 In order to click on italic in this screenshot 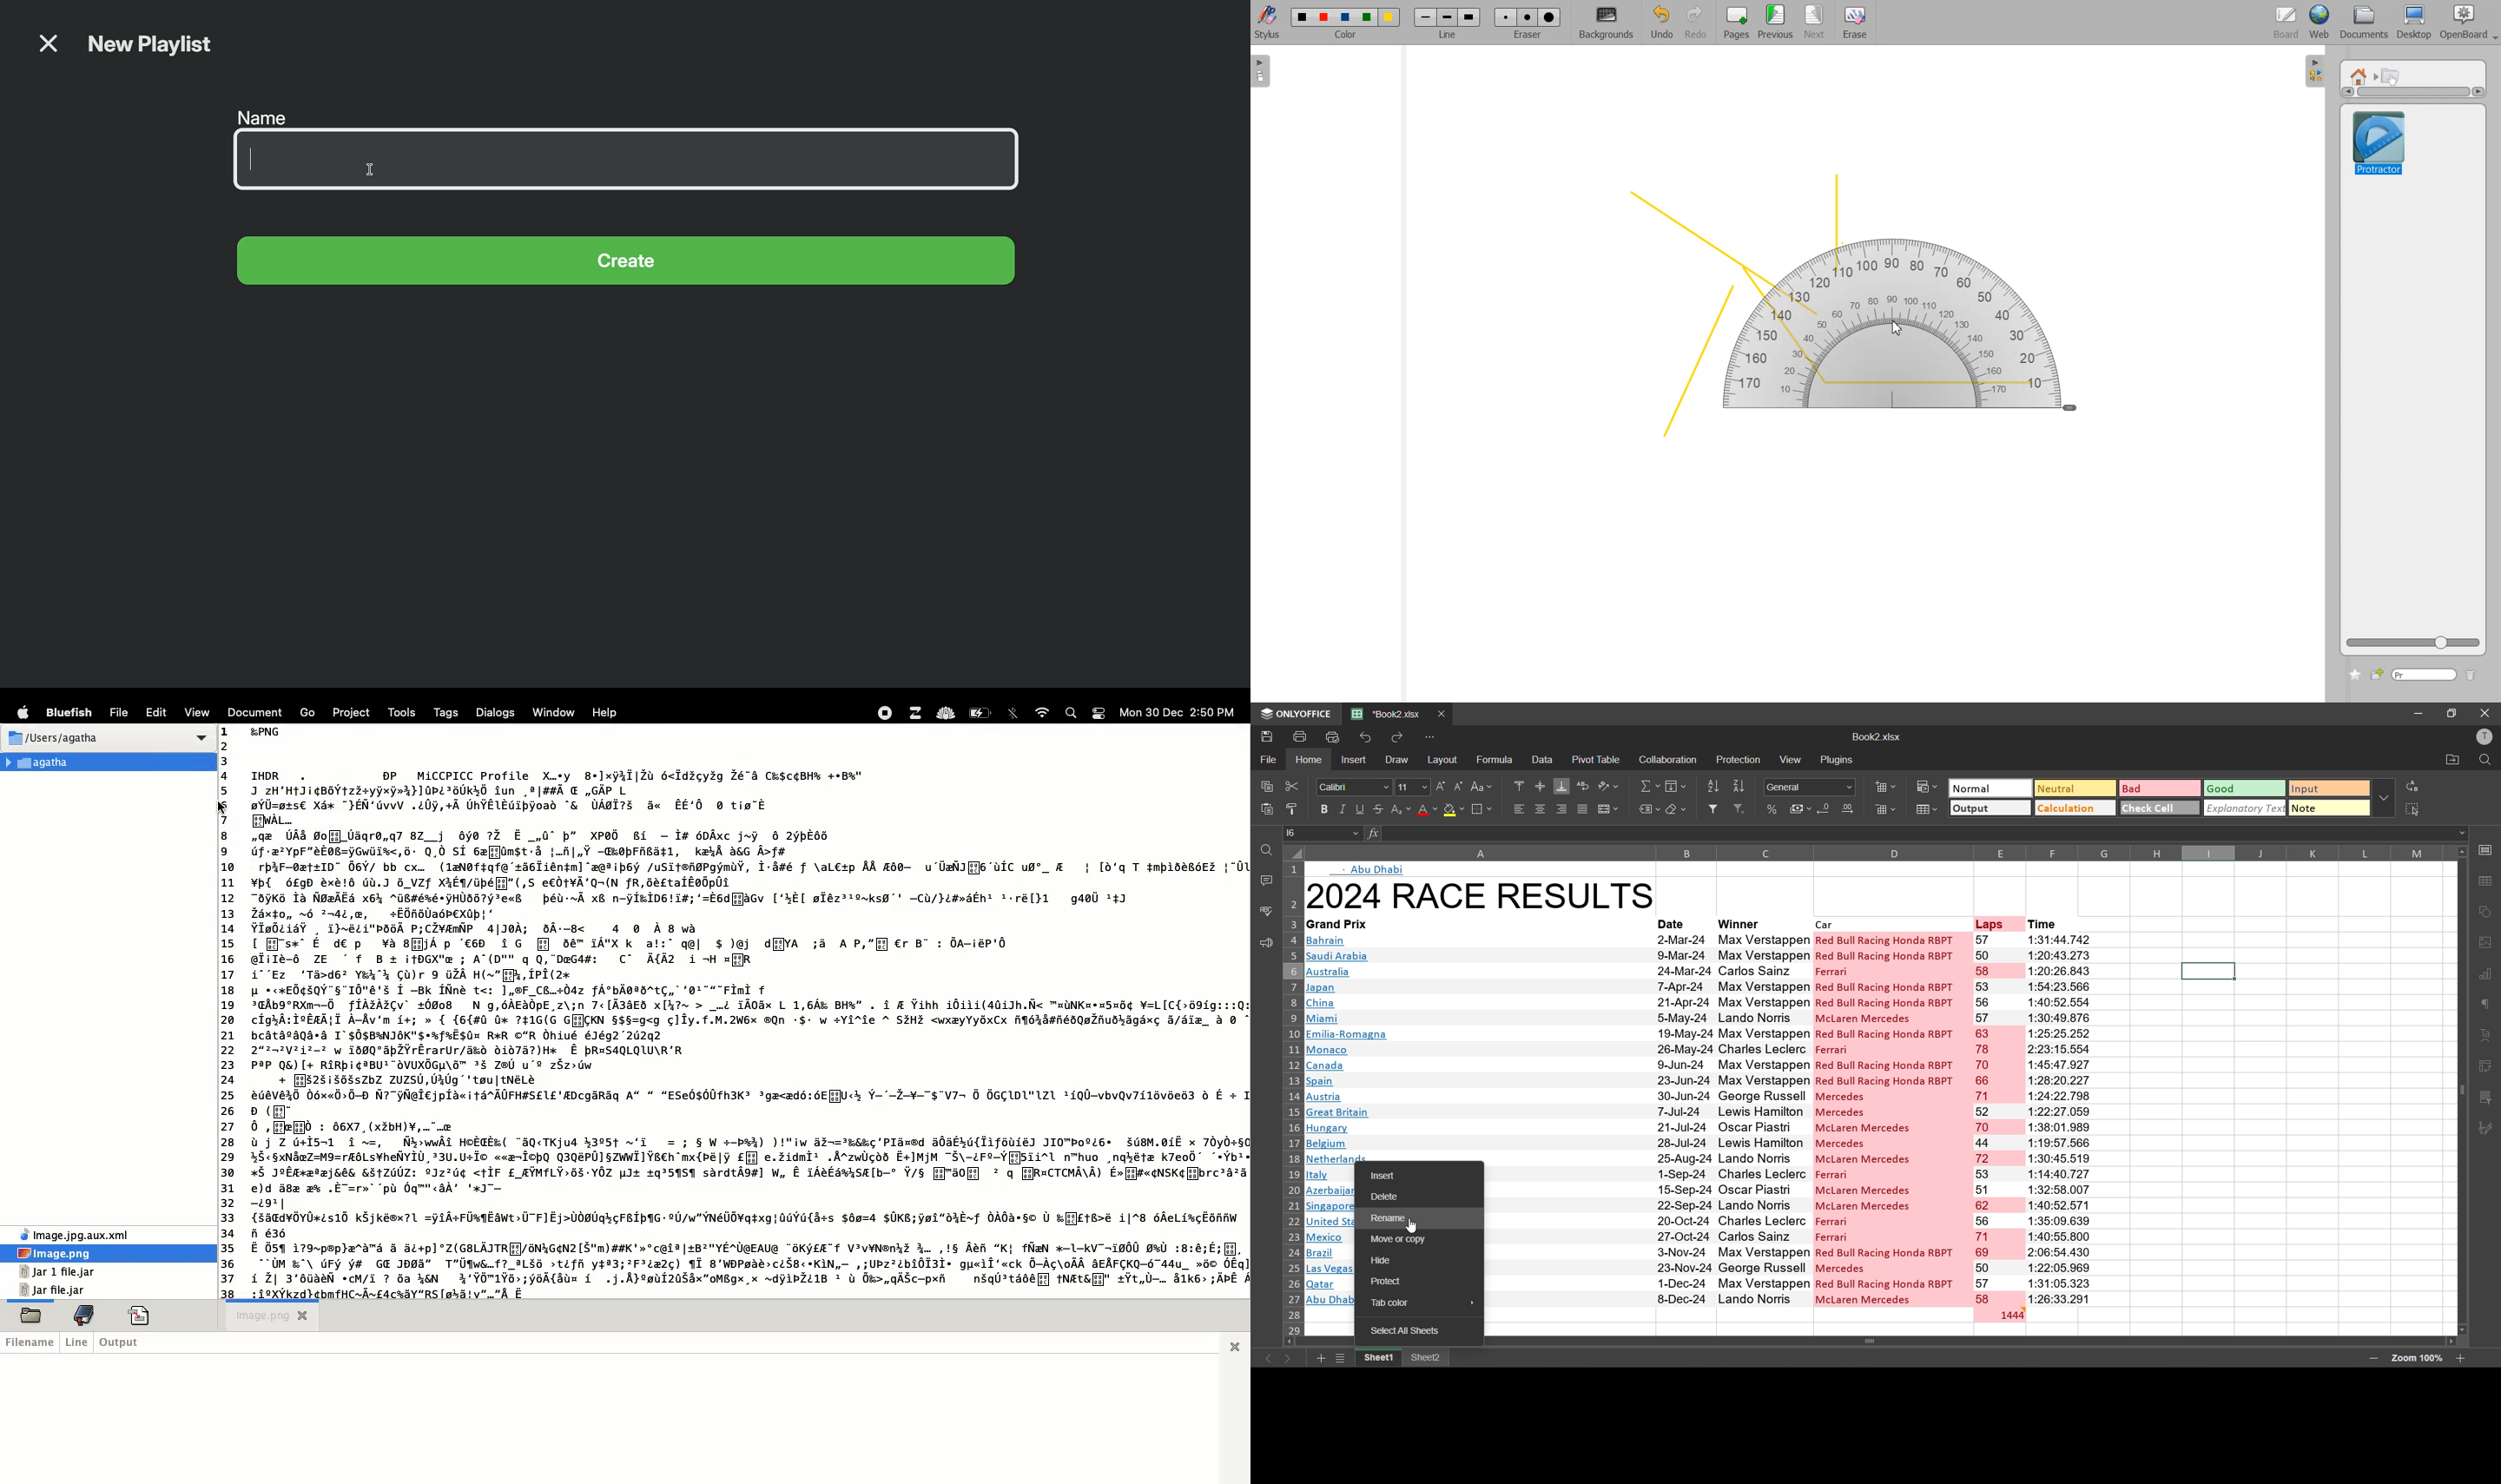, I will do `click(1342, 809)`.